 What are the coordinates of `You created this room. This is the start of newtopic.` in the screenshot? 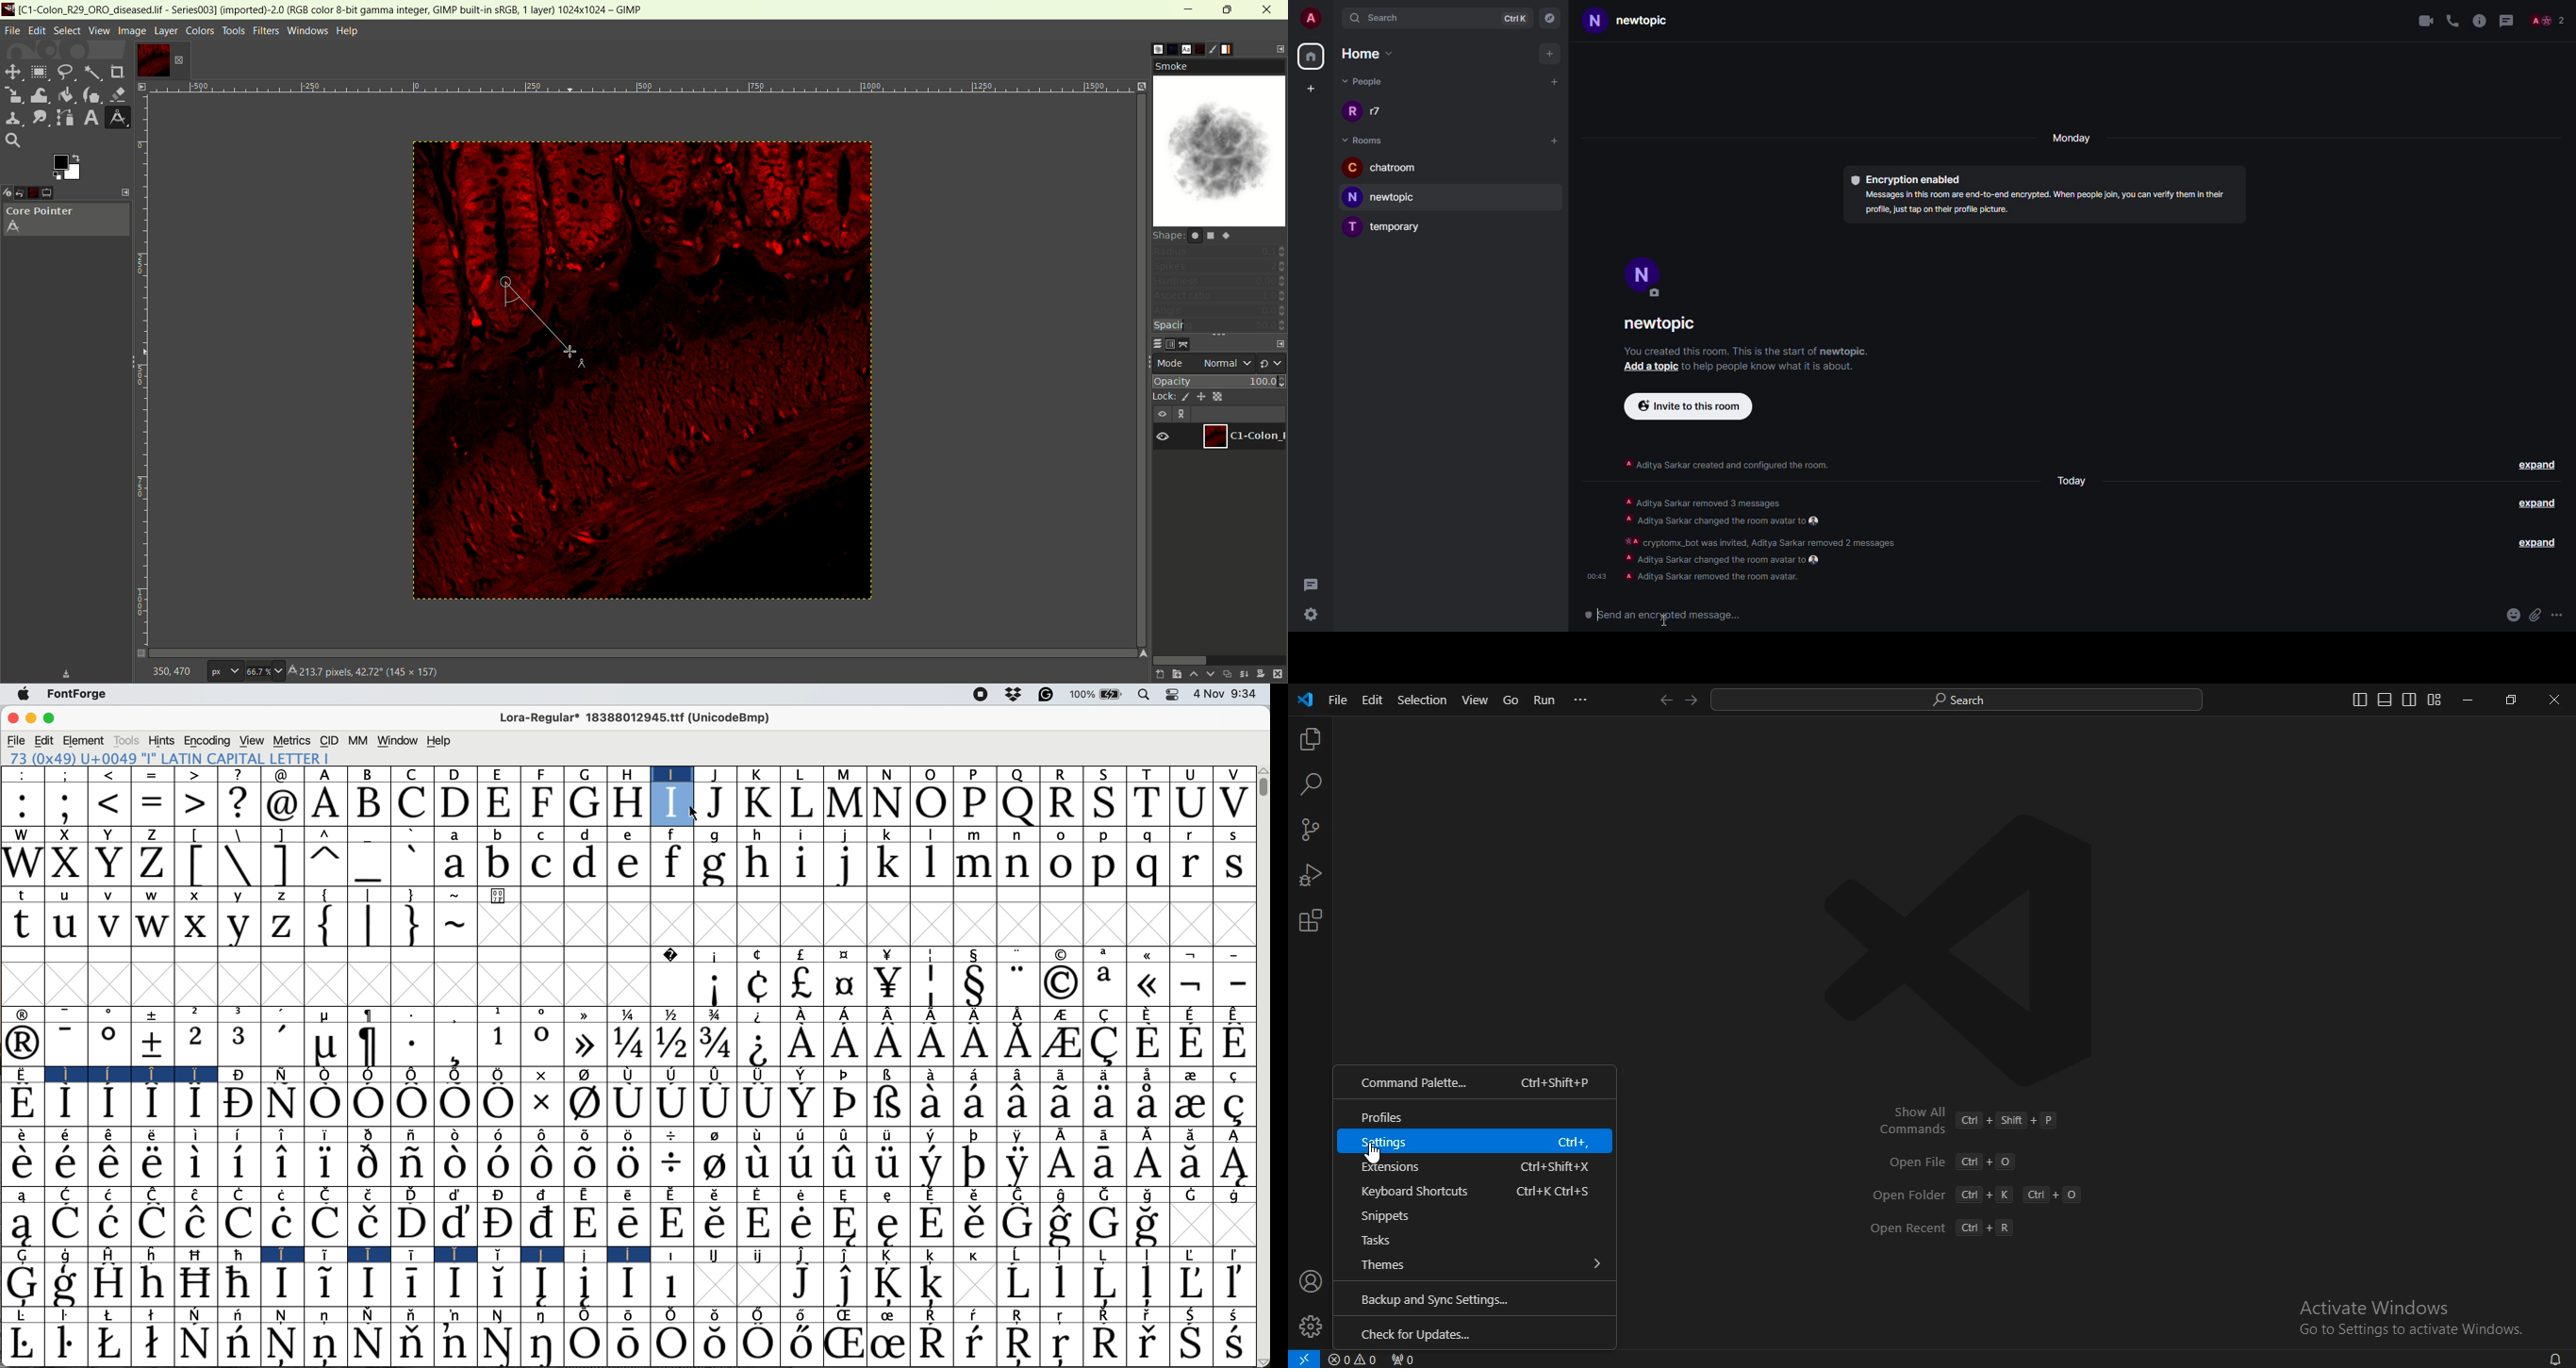 It's located at (1749, 350).